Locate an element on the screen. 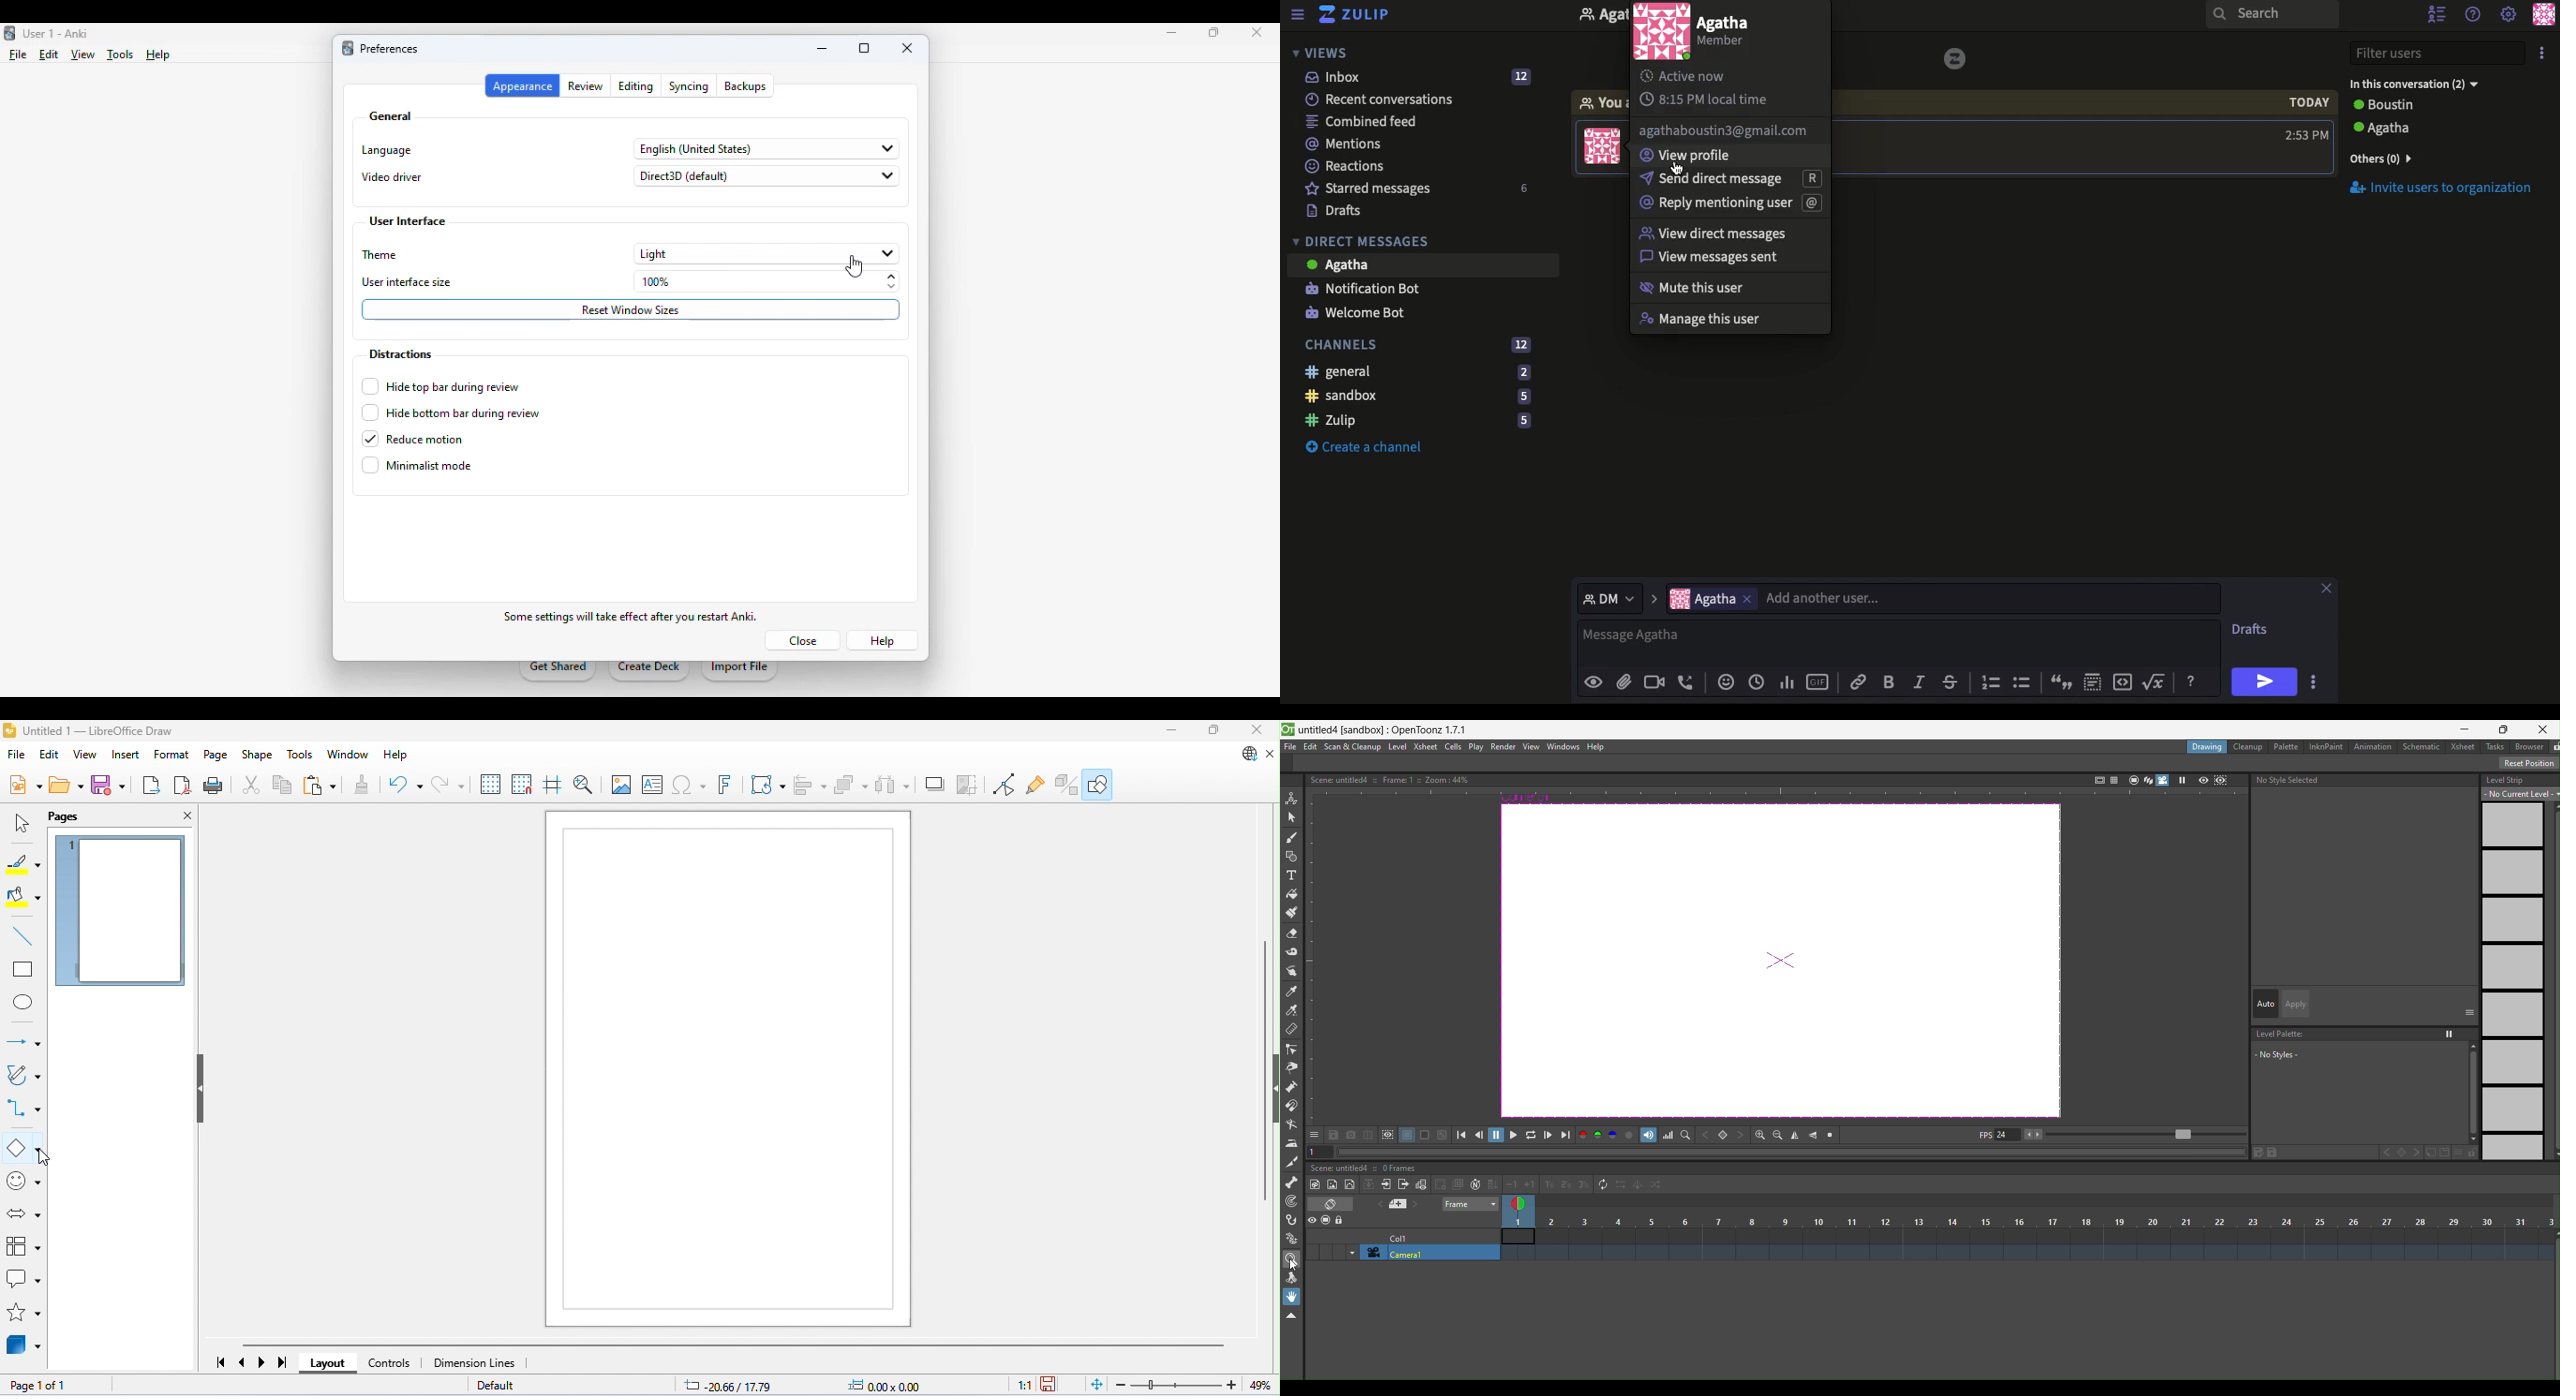  close is located at coordinates (1257, 32).